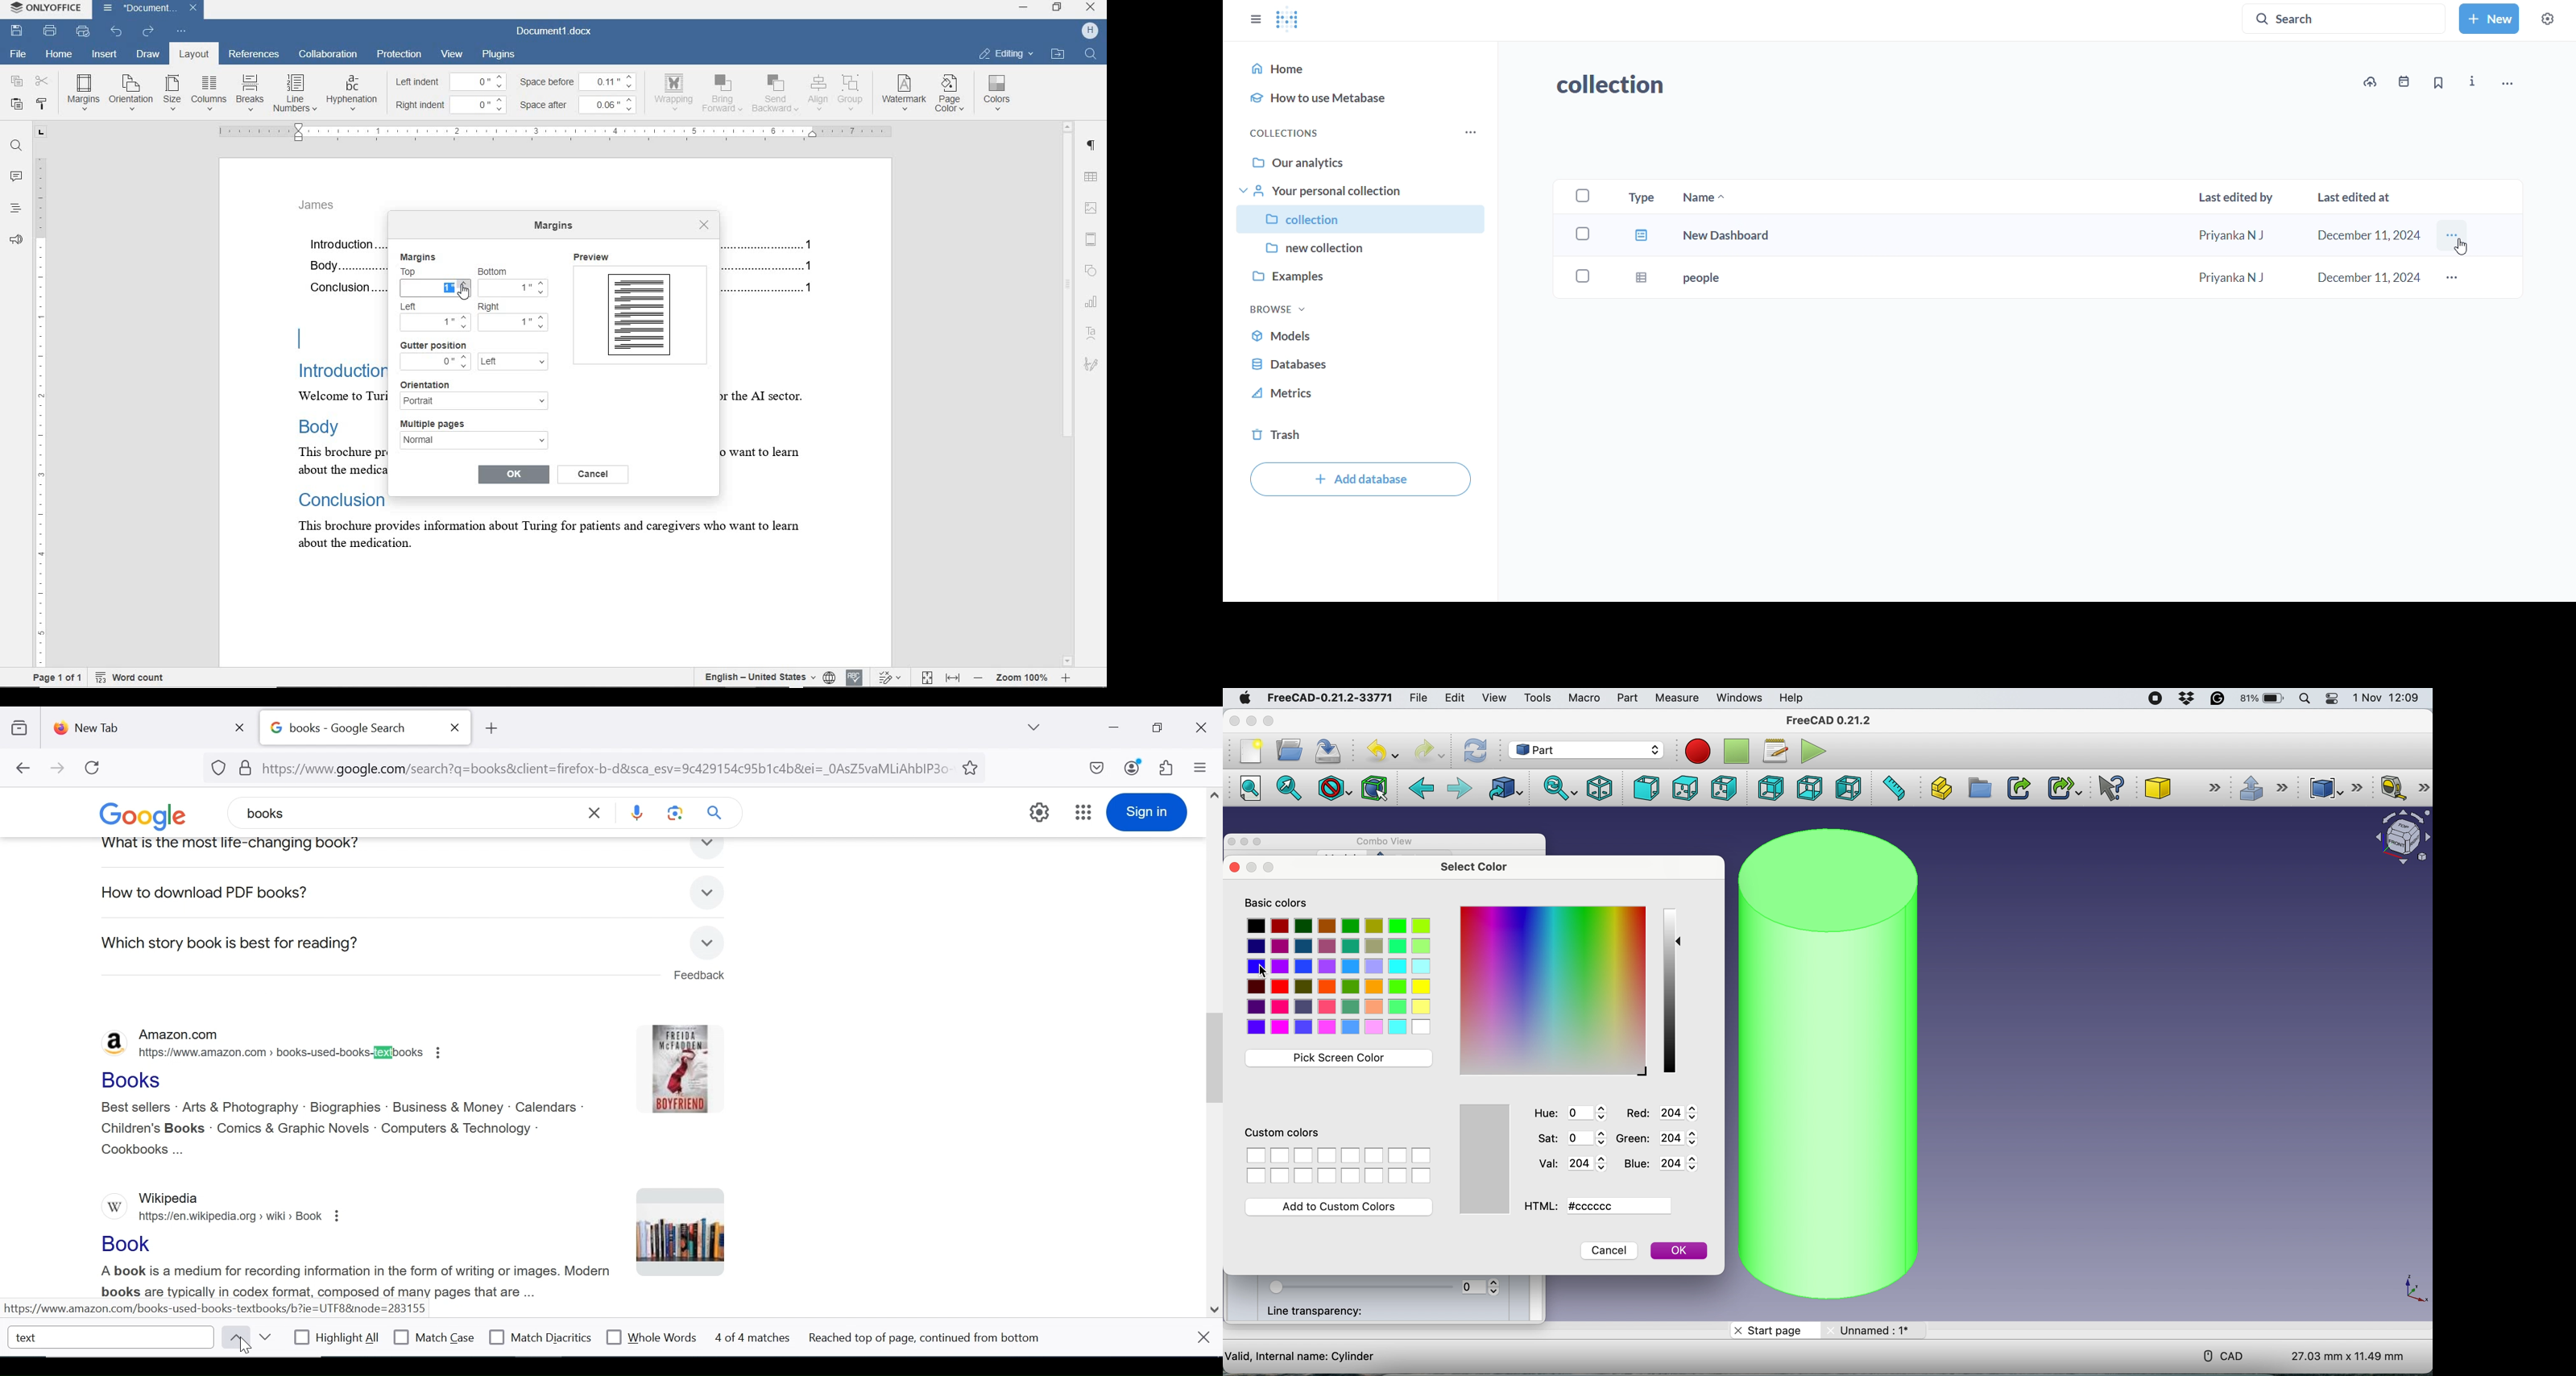 The height and width of the screenshot is (1400, 2576). Describe the element at coordinates (596, 812) in the screenshot. I see `clear search` at that location.